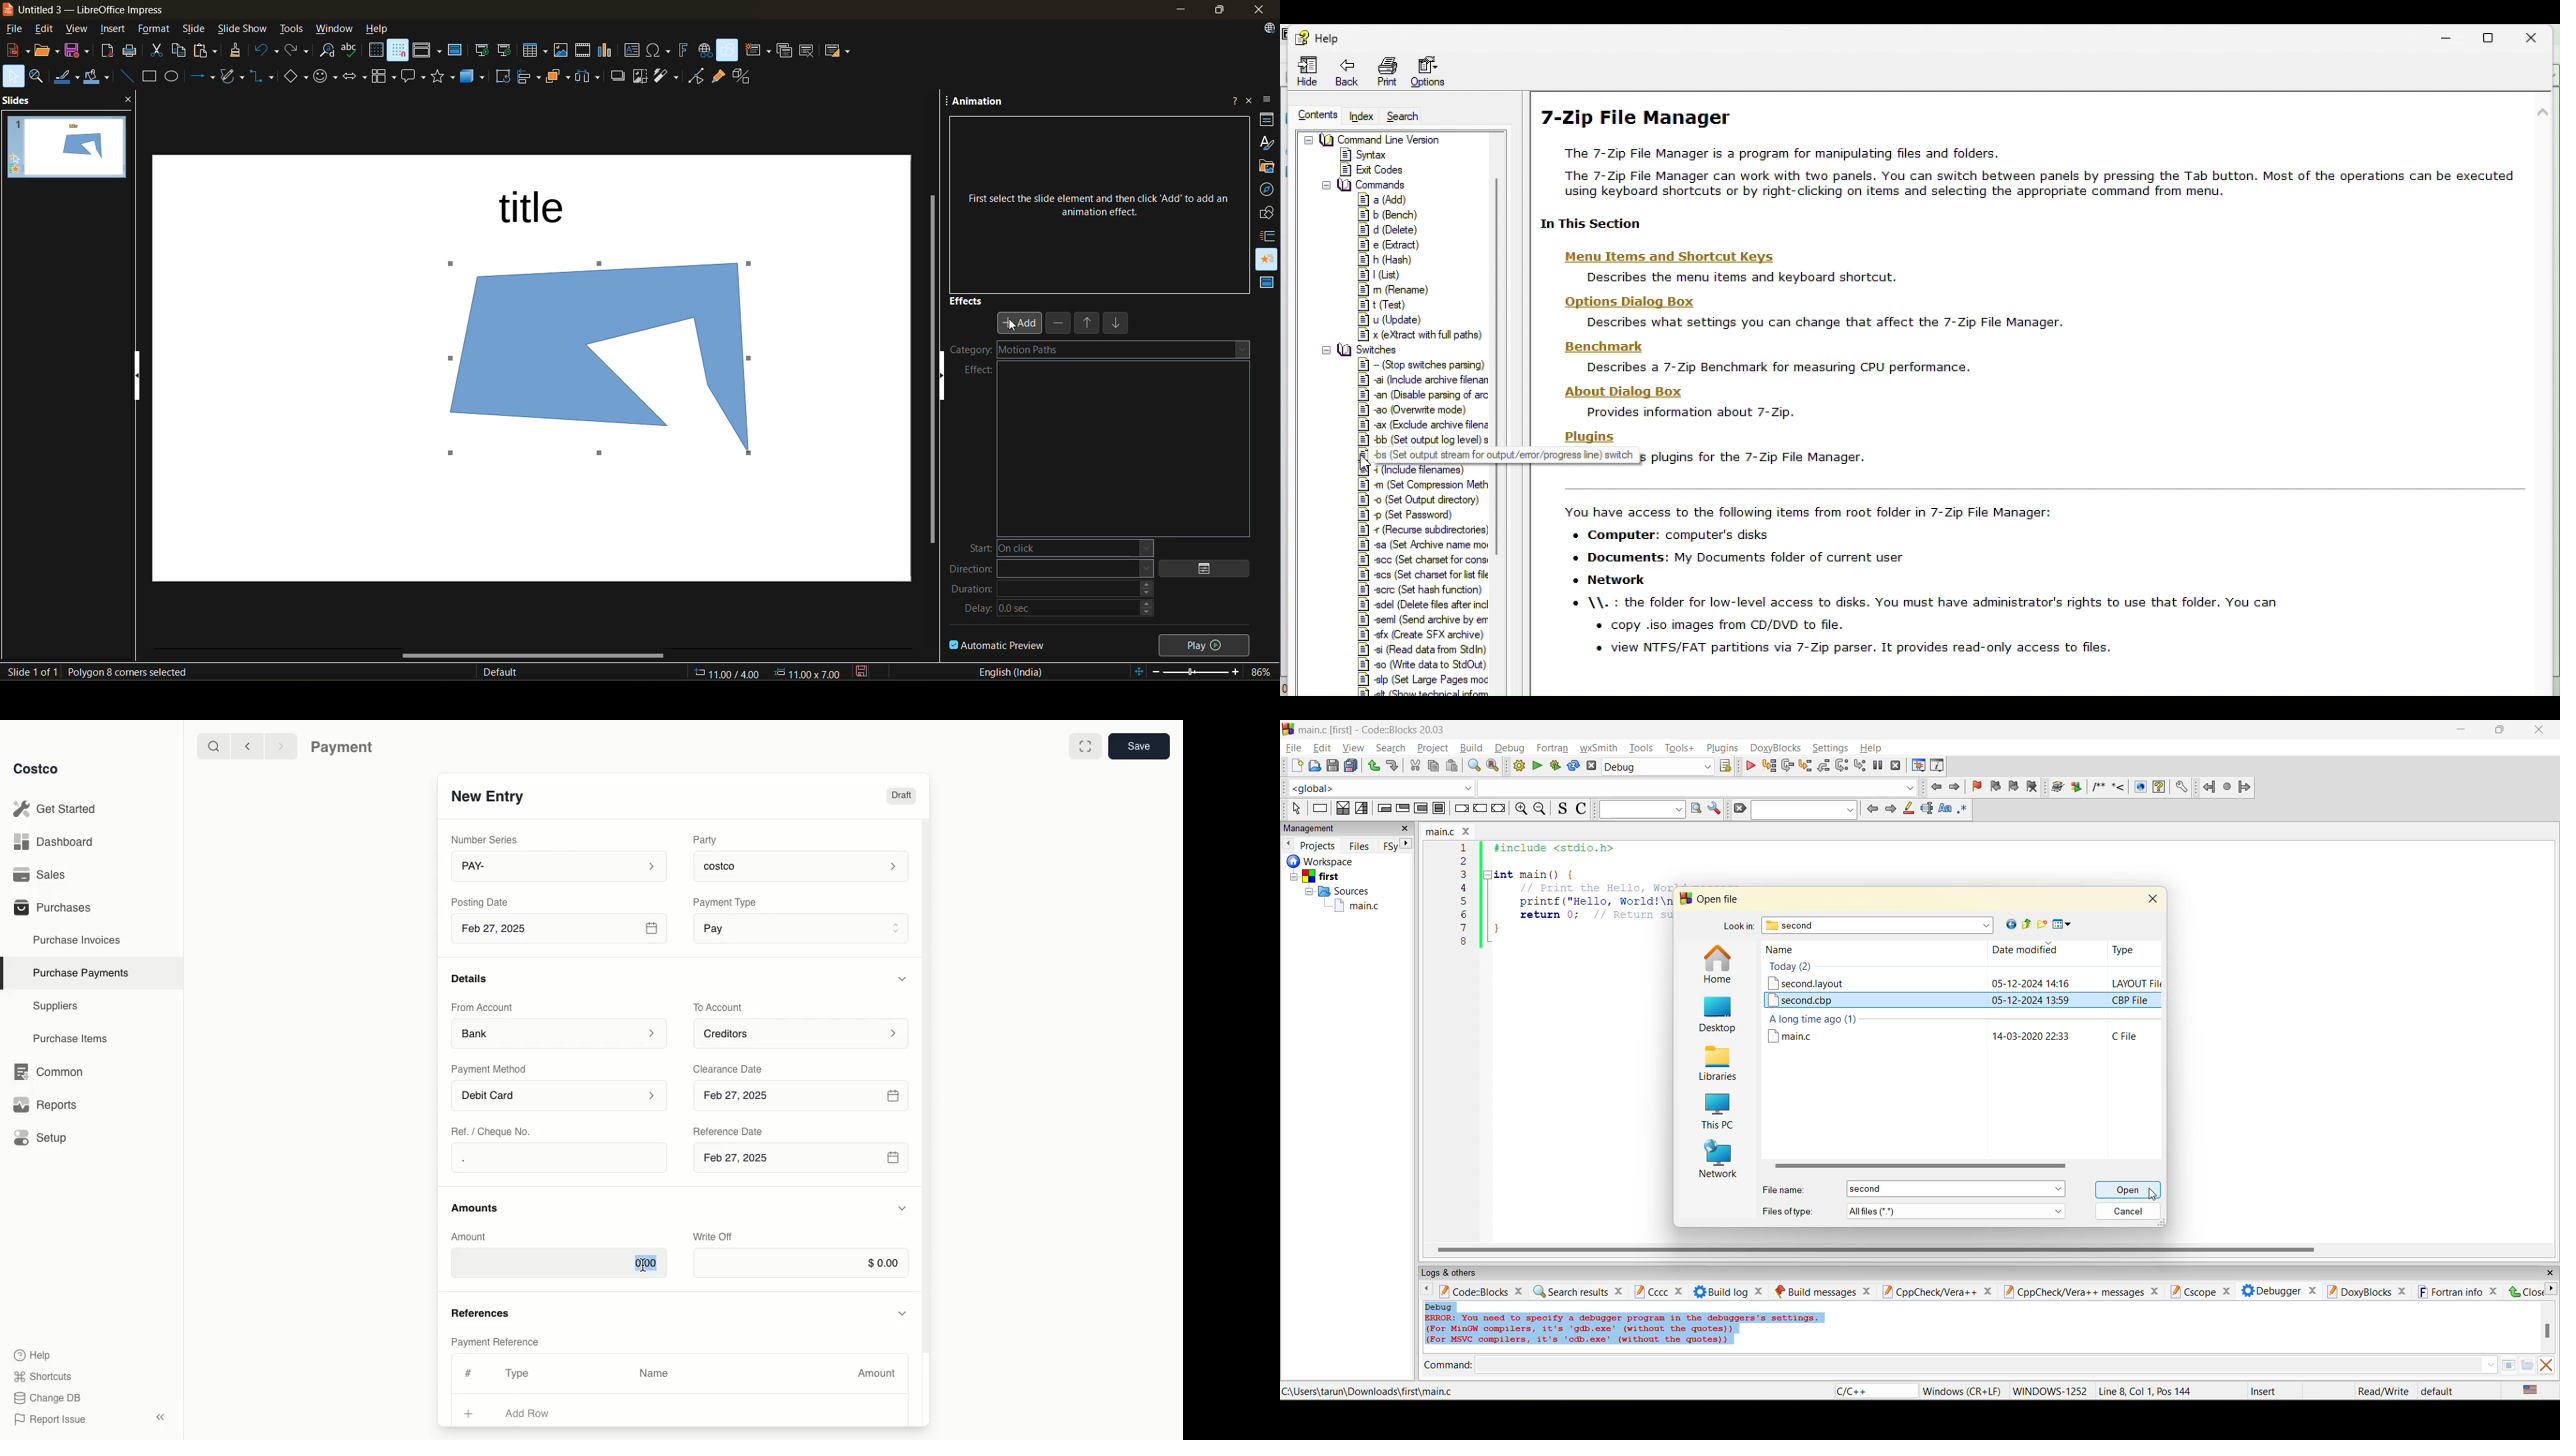  I want to click on close, so click(2525, 1291).